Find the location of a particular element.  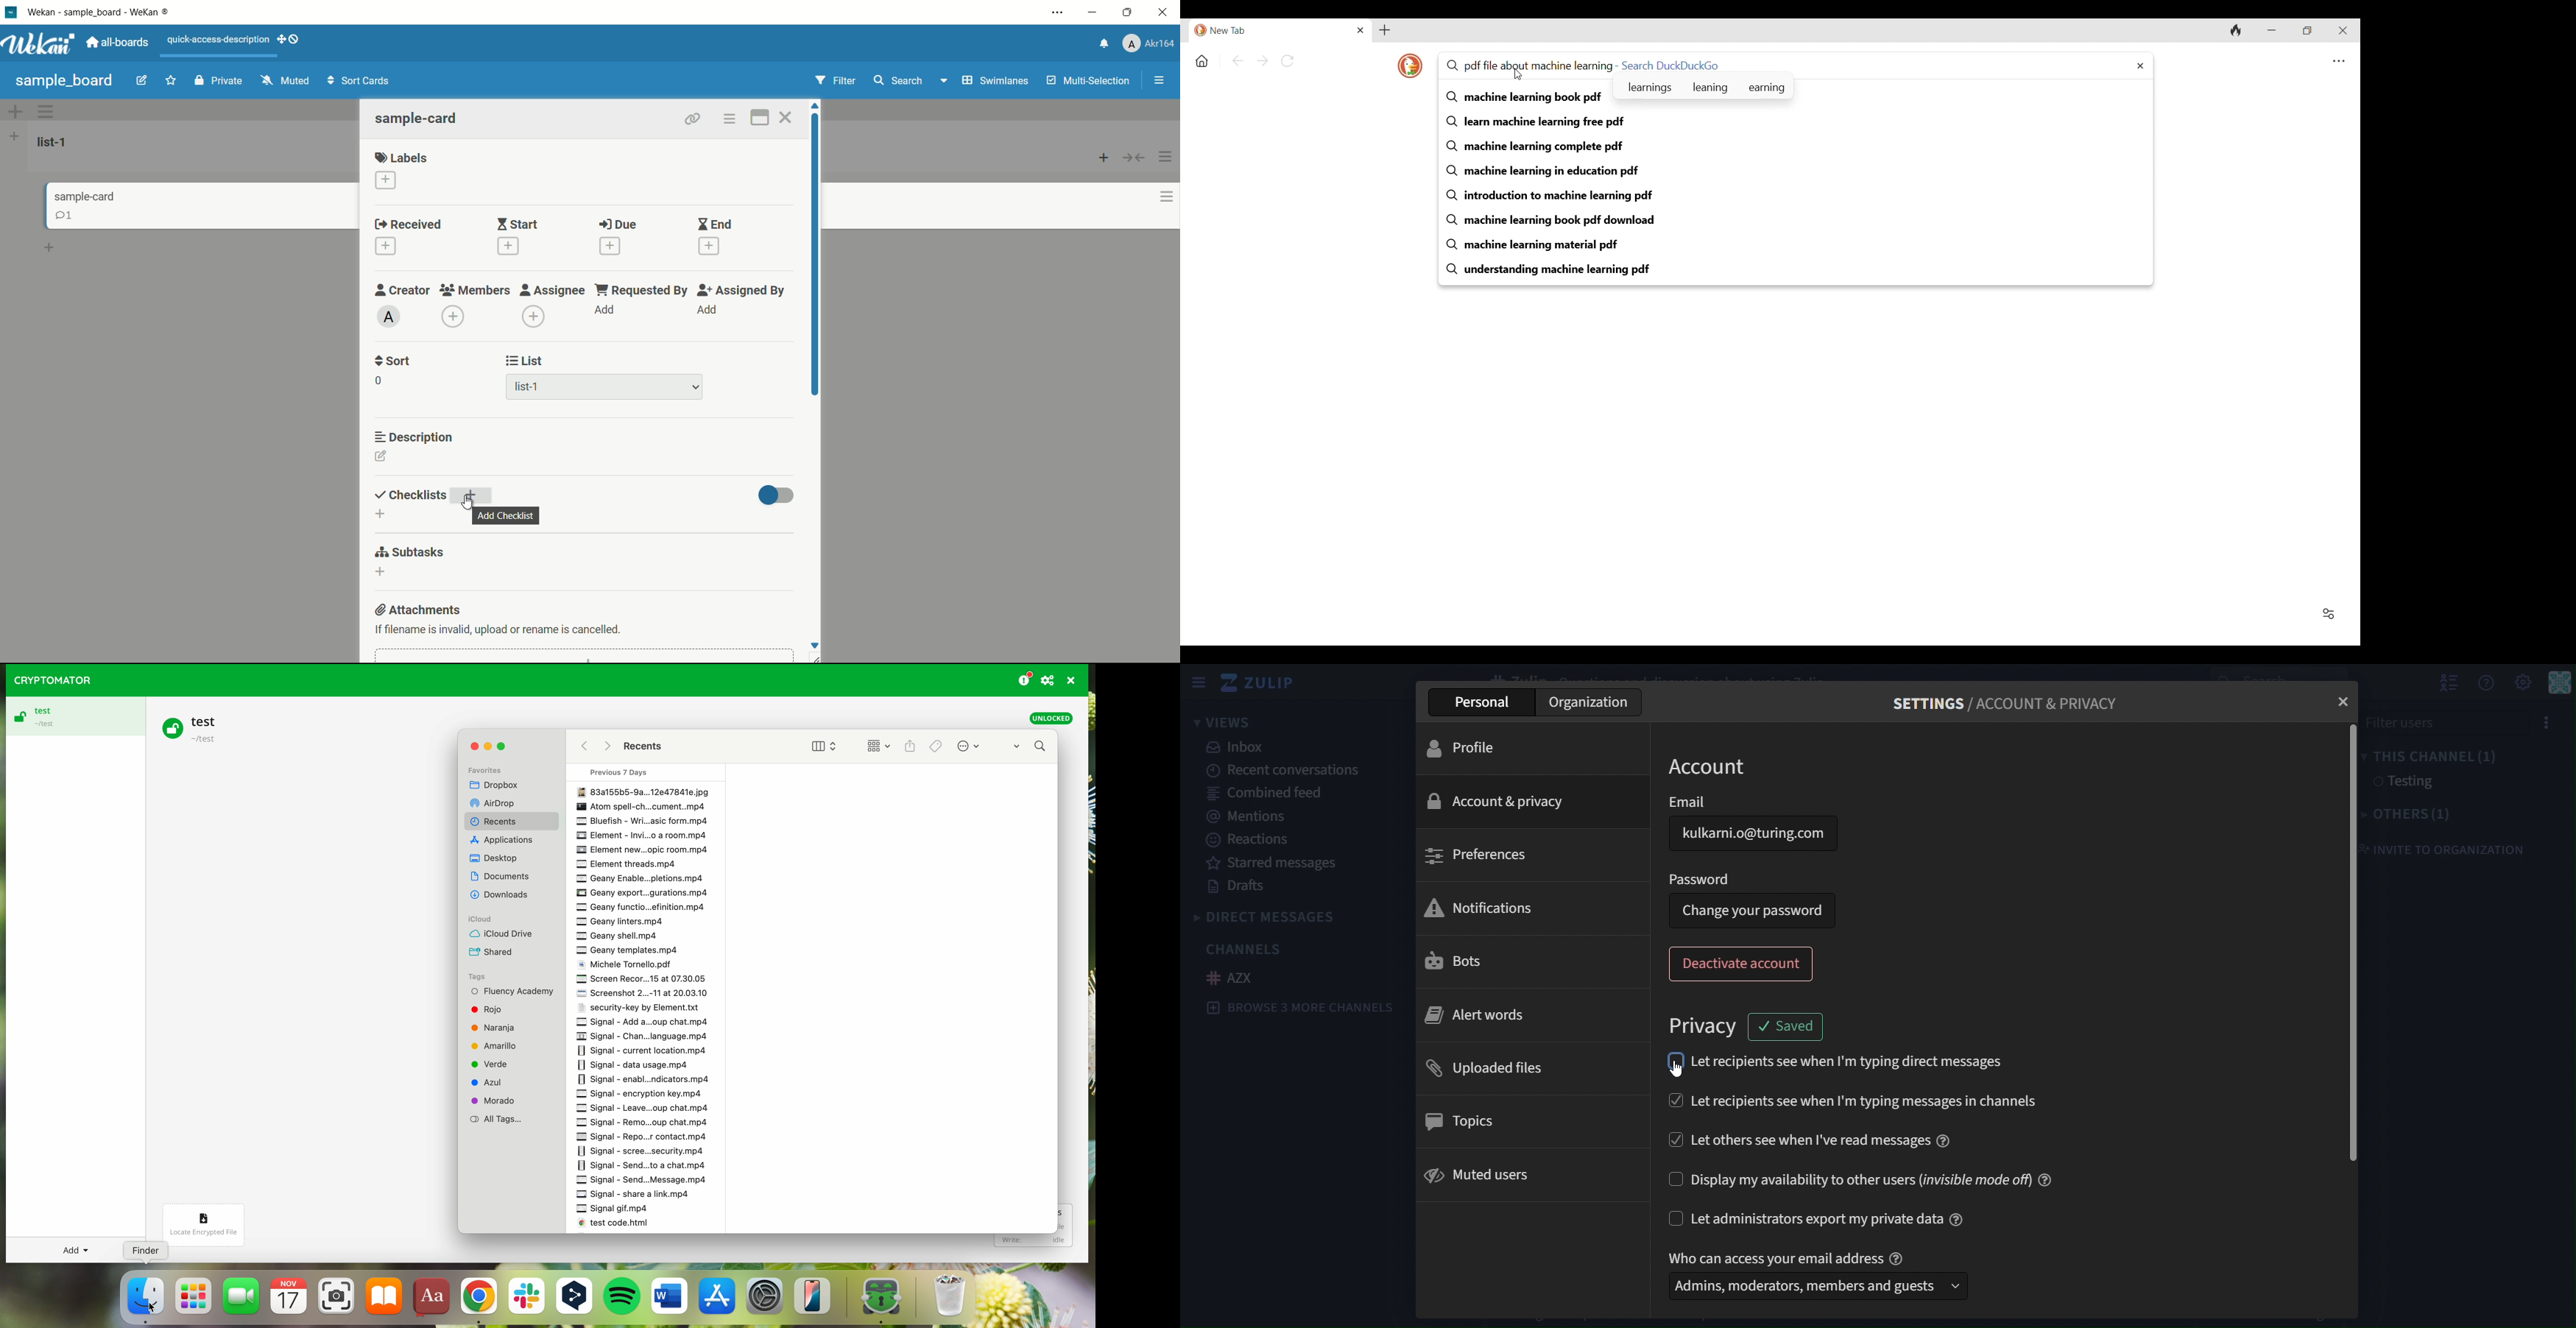

sample-card is located at coordinates (86, 195).